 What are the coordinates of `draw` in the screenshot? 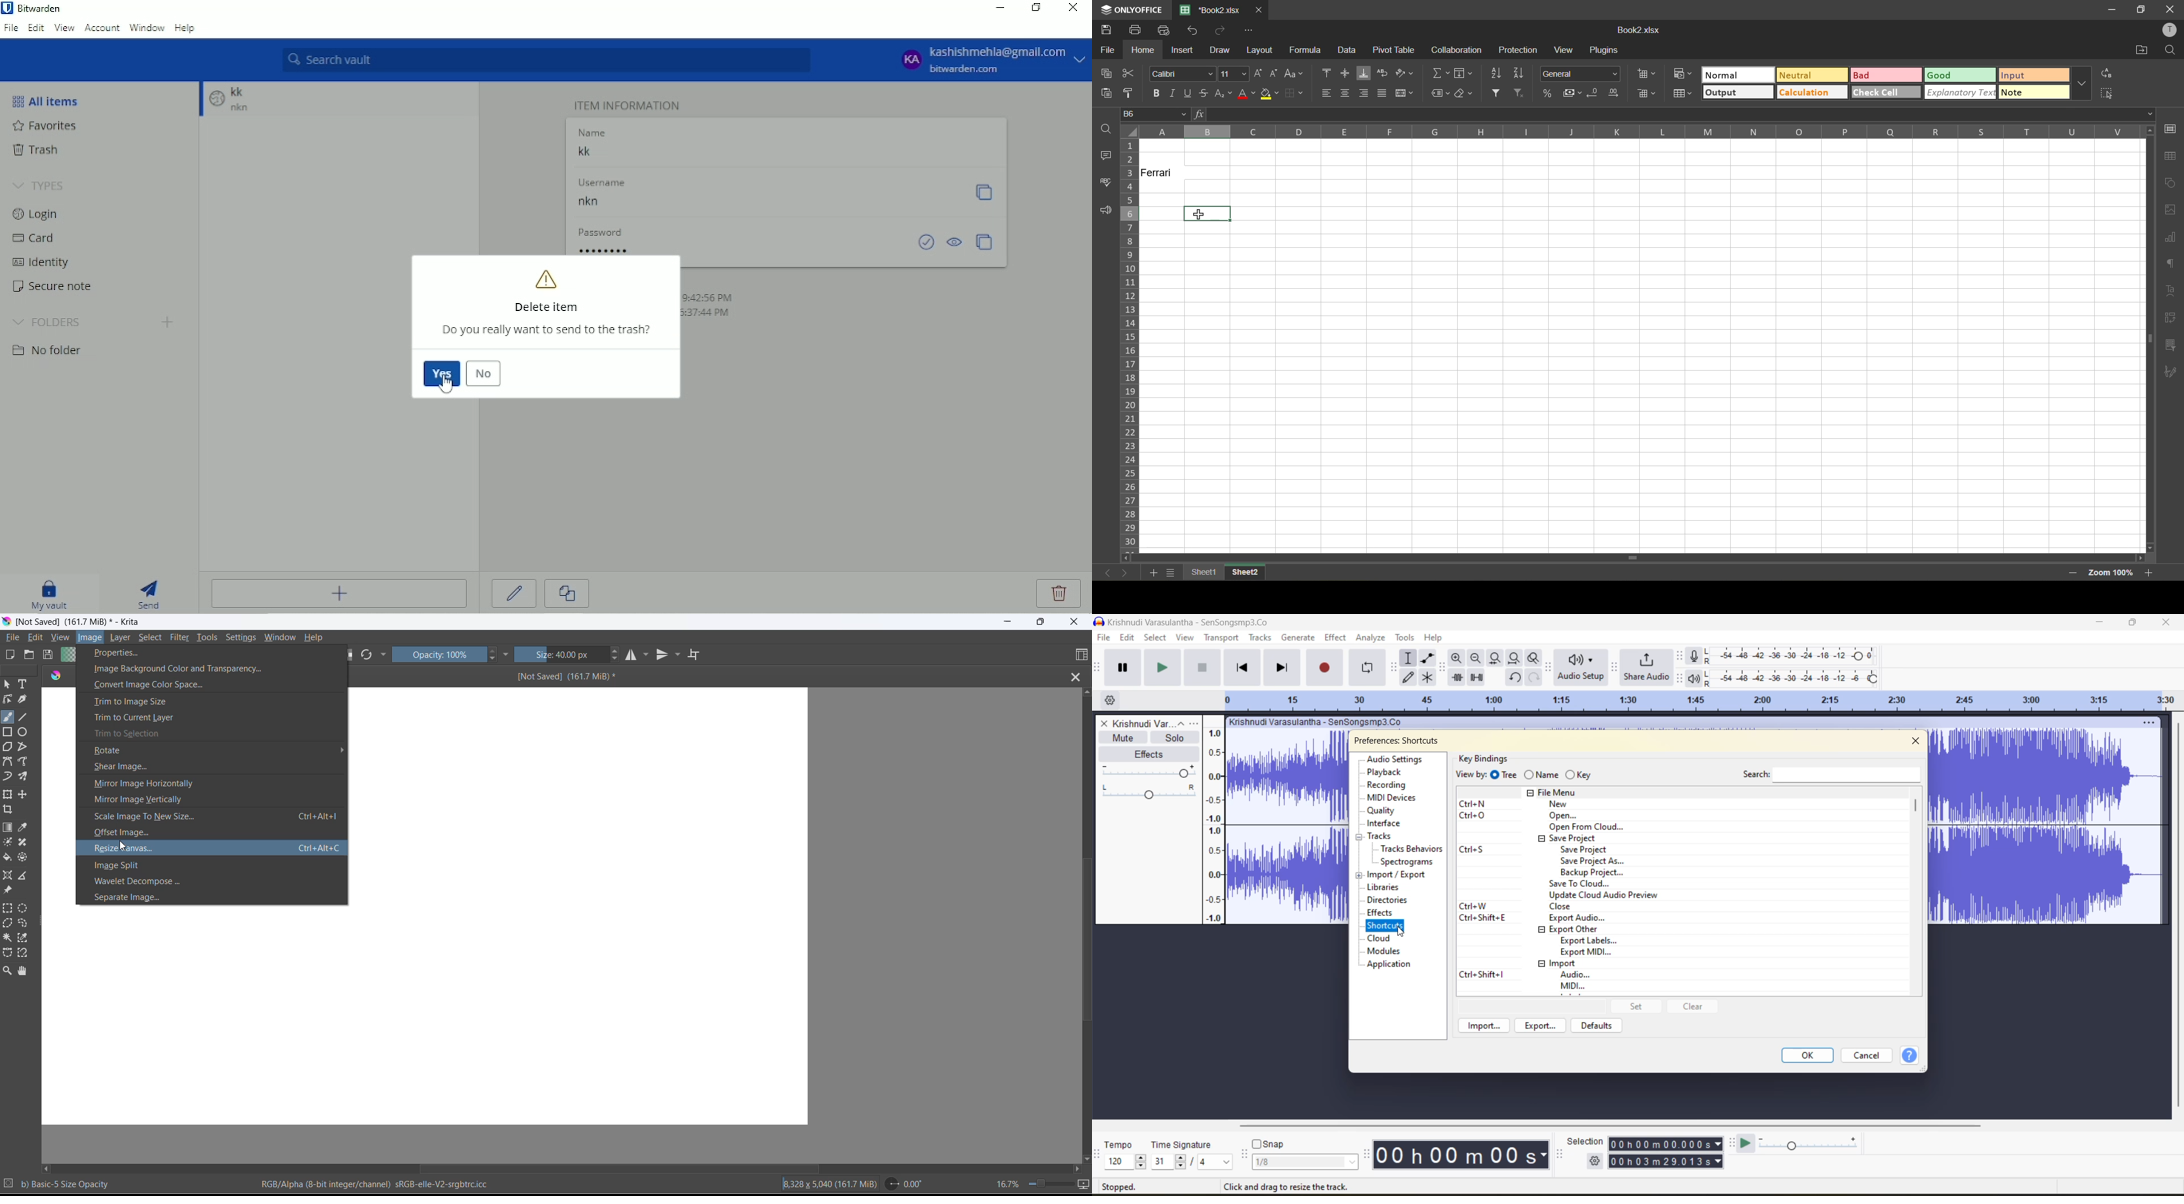 It's located at (1219, 50).